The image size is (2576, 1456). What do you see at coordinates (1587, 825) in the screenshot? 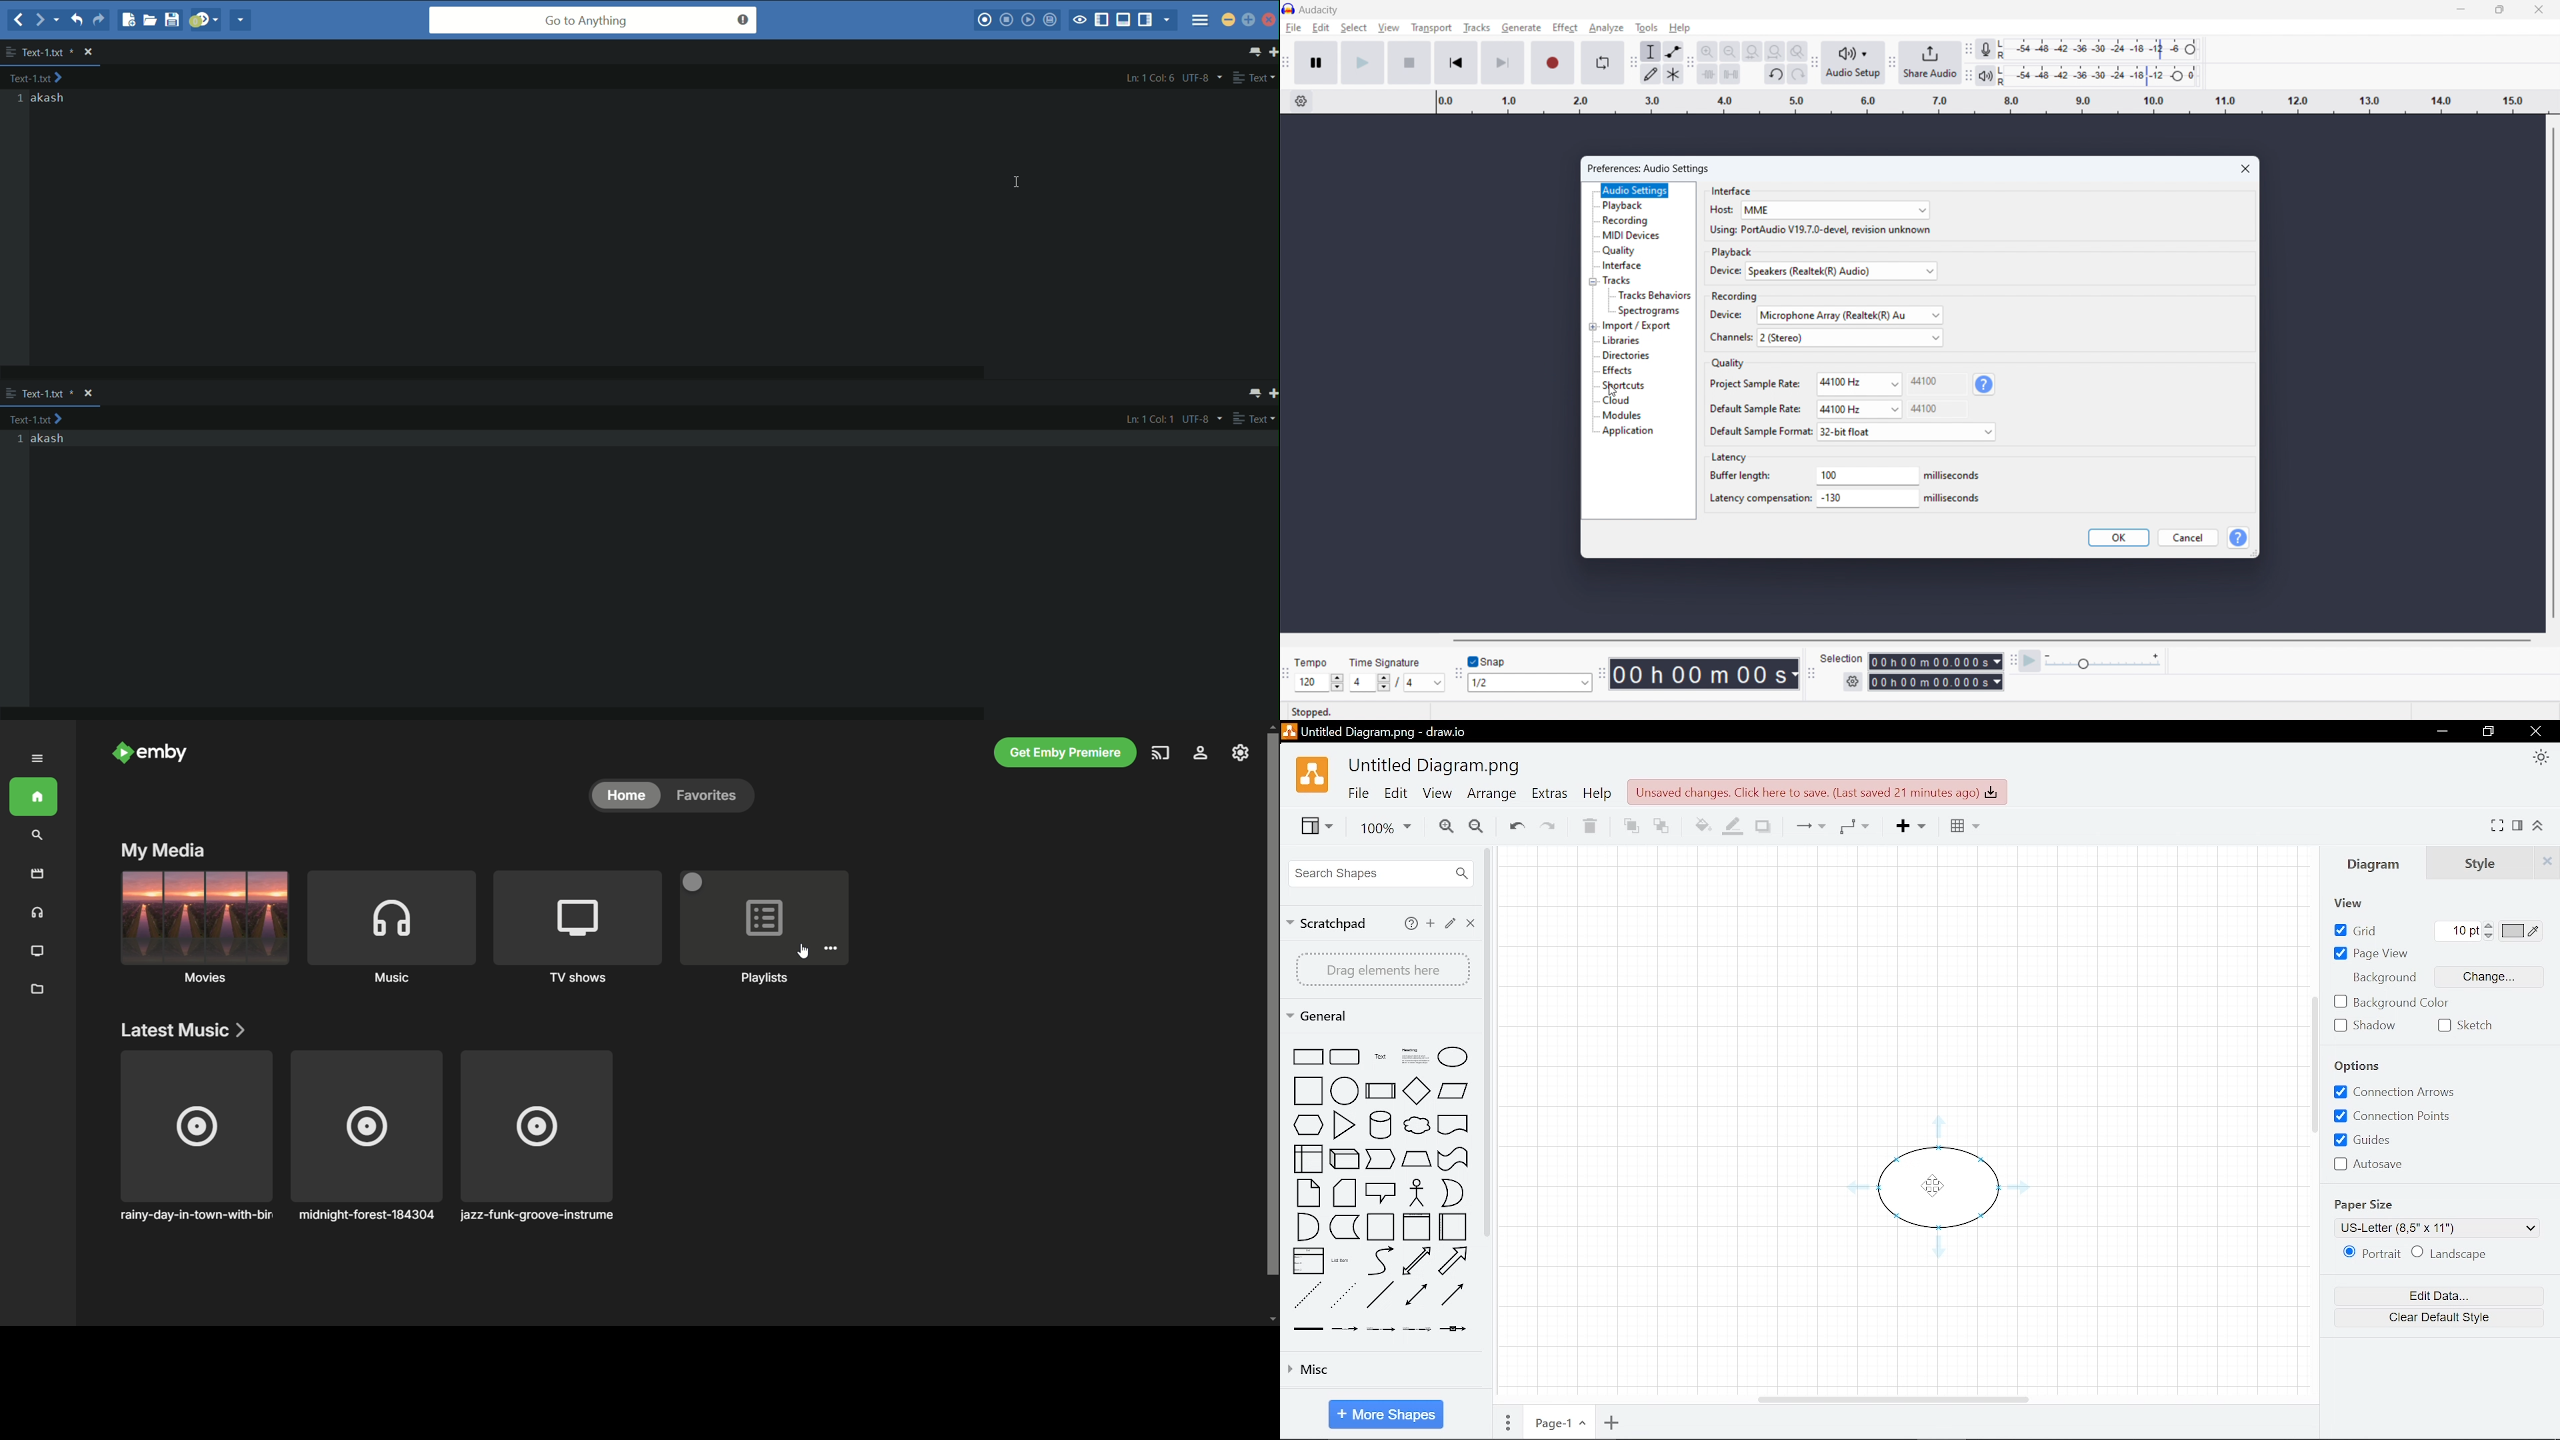
I see `Delete` at bounding box center [1587, 825].